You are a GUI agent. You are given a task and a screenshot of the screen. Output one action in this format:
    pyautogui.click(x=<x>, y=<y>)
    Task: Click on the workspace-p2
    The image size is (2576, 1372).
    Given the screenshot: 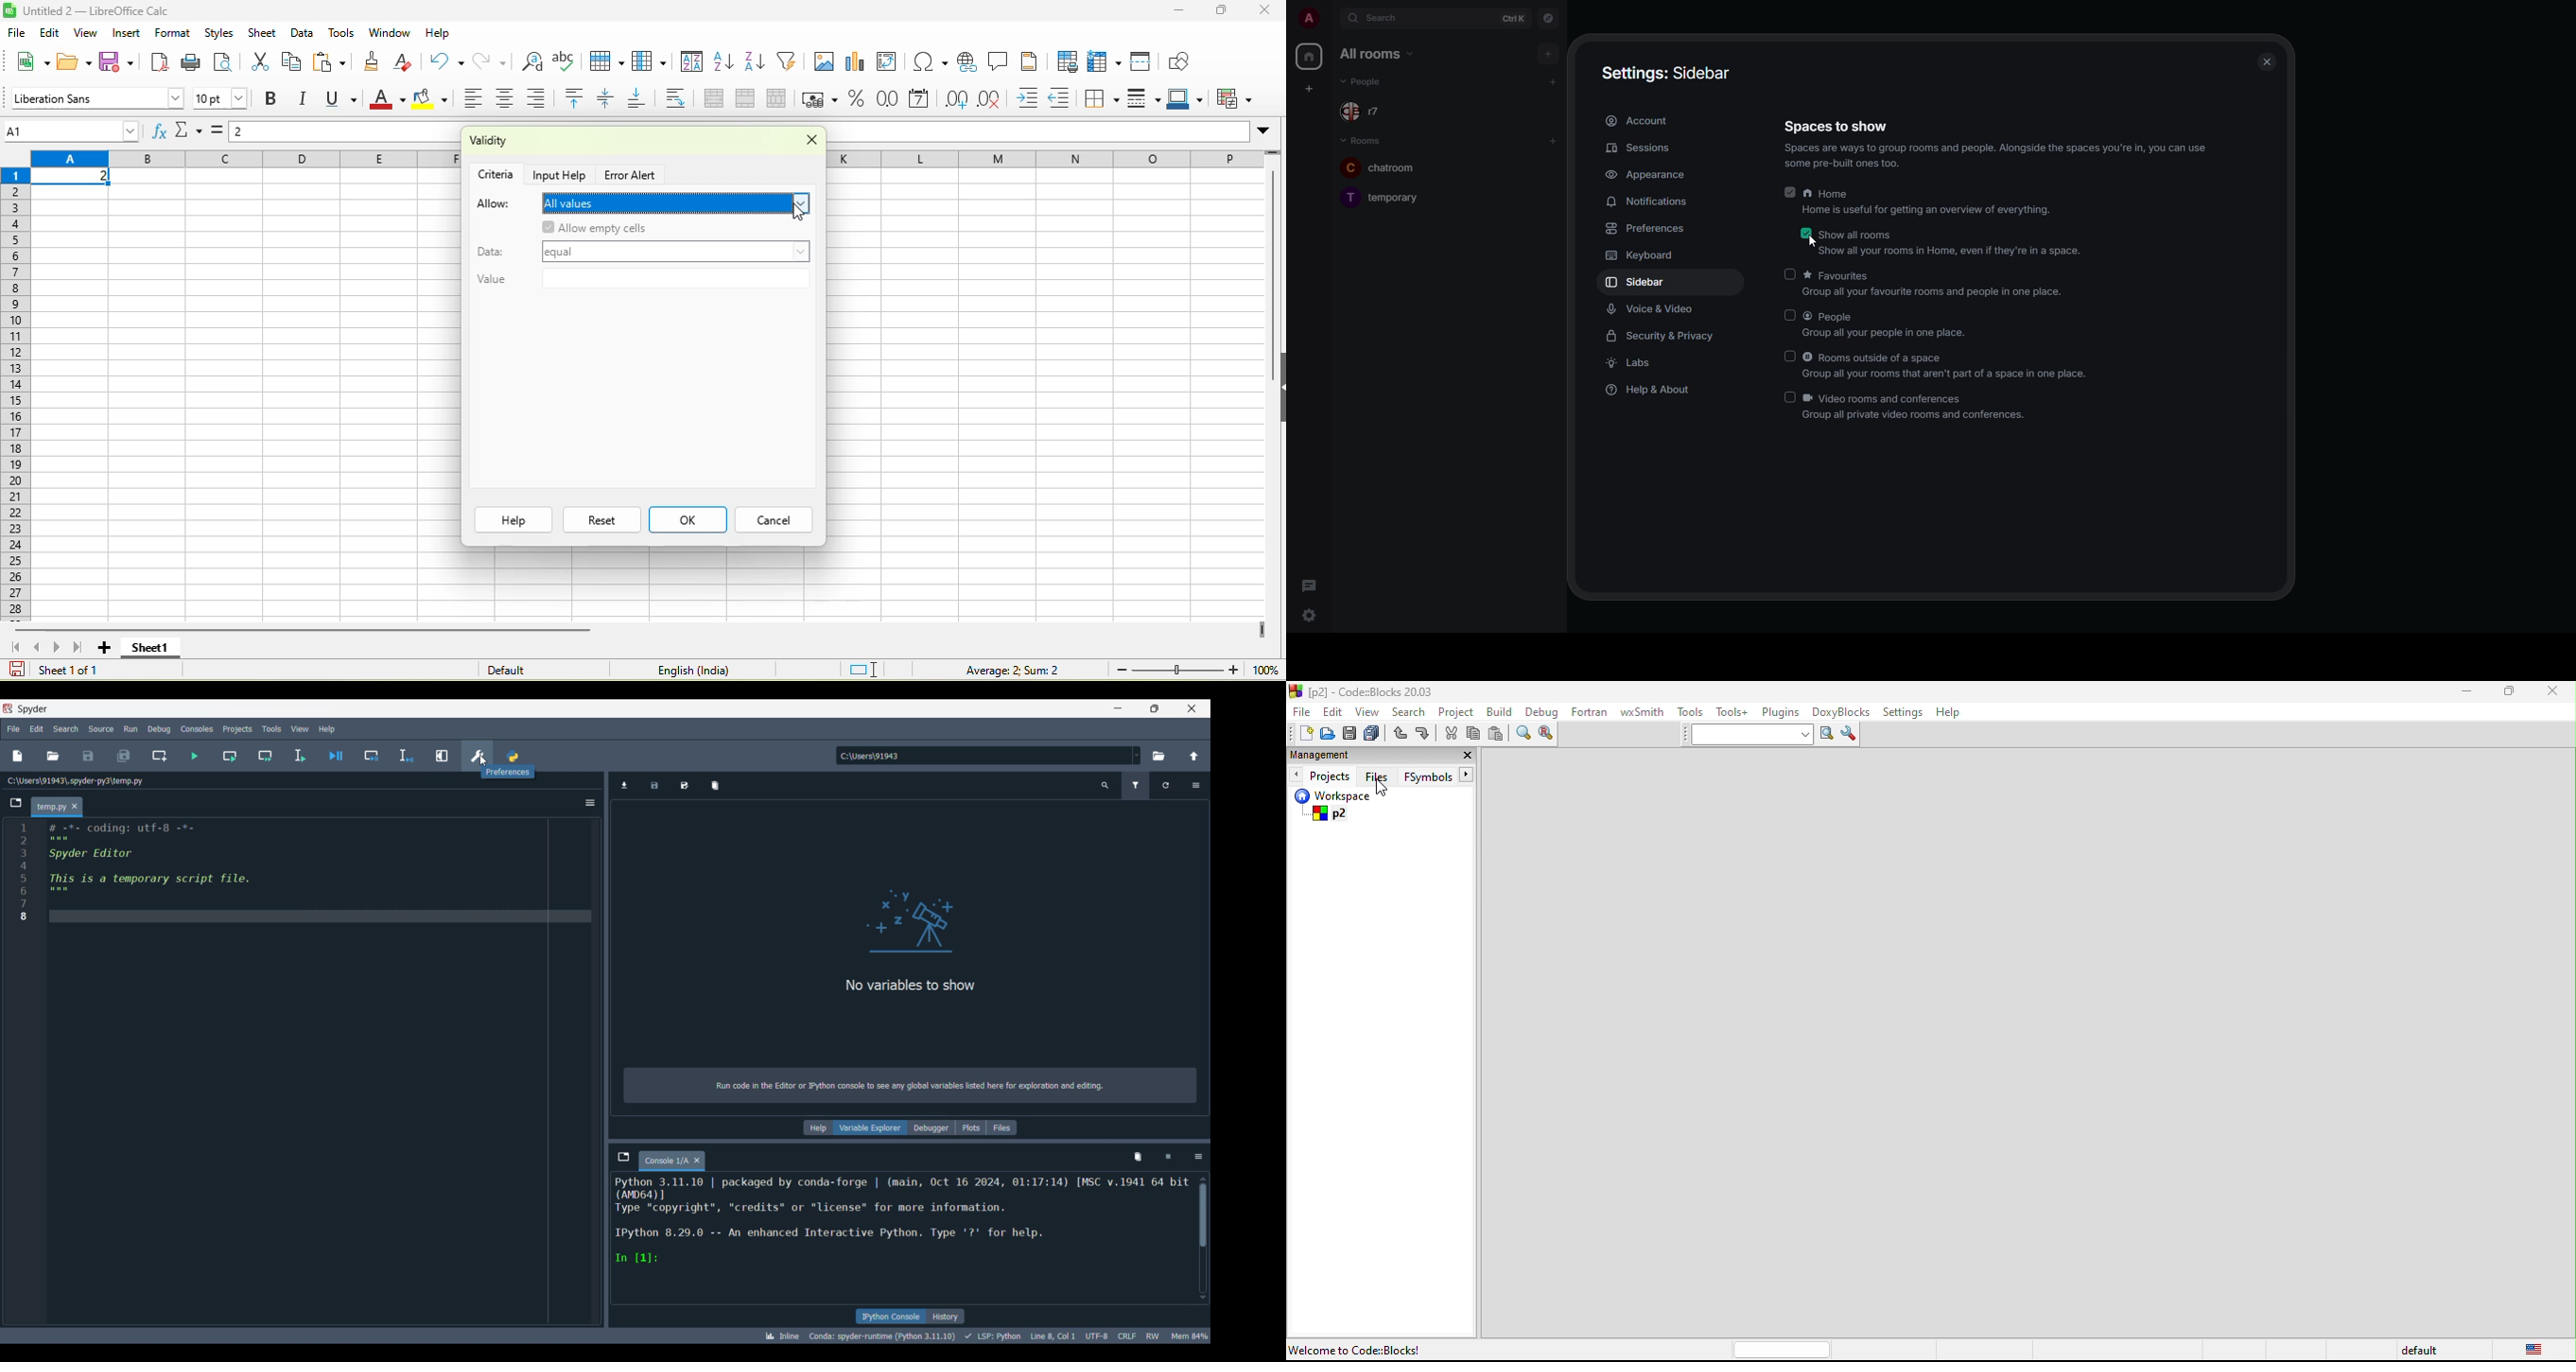 What is the action you would take?
    pyautogui.click(x=1348, y=807)
    